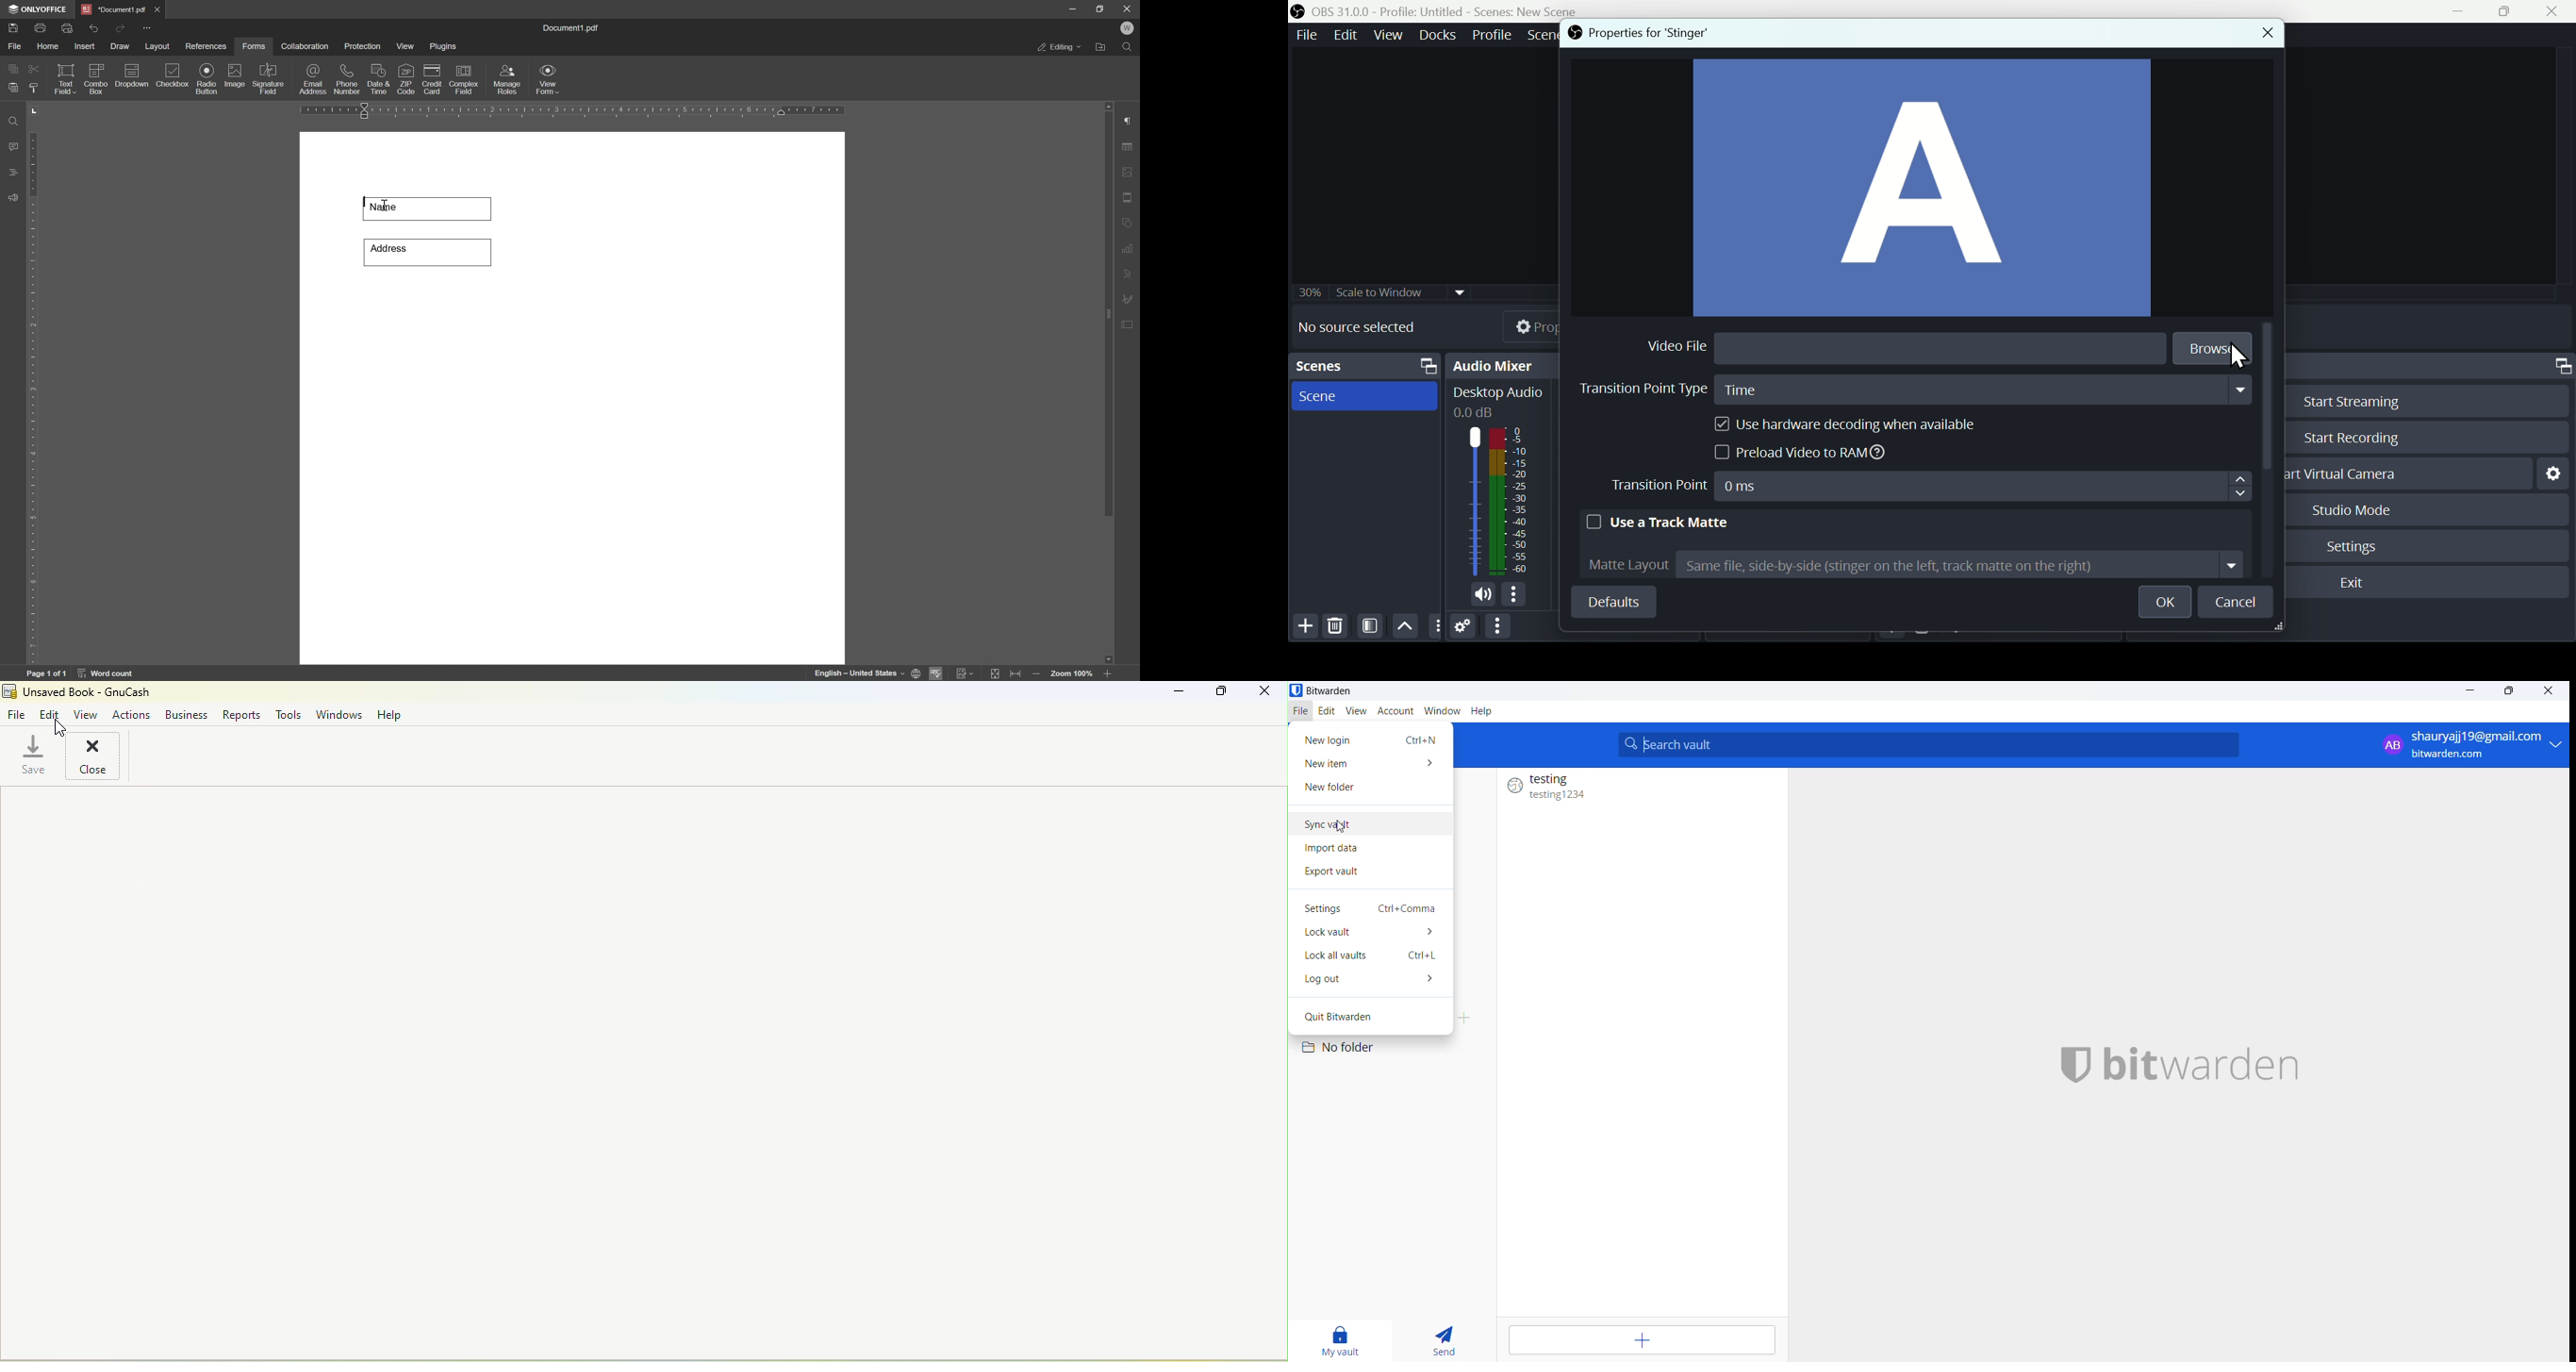  What do you see at coordinates (1391, 34) in the screenshot?
I see `` at bounding box center [1391, 34].